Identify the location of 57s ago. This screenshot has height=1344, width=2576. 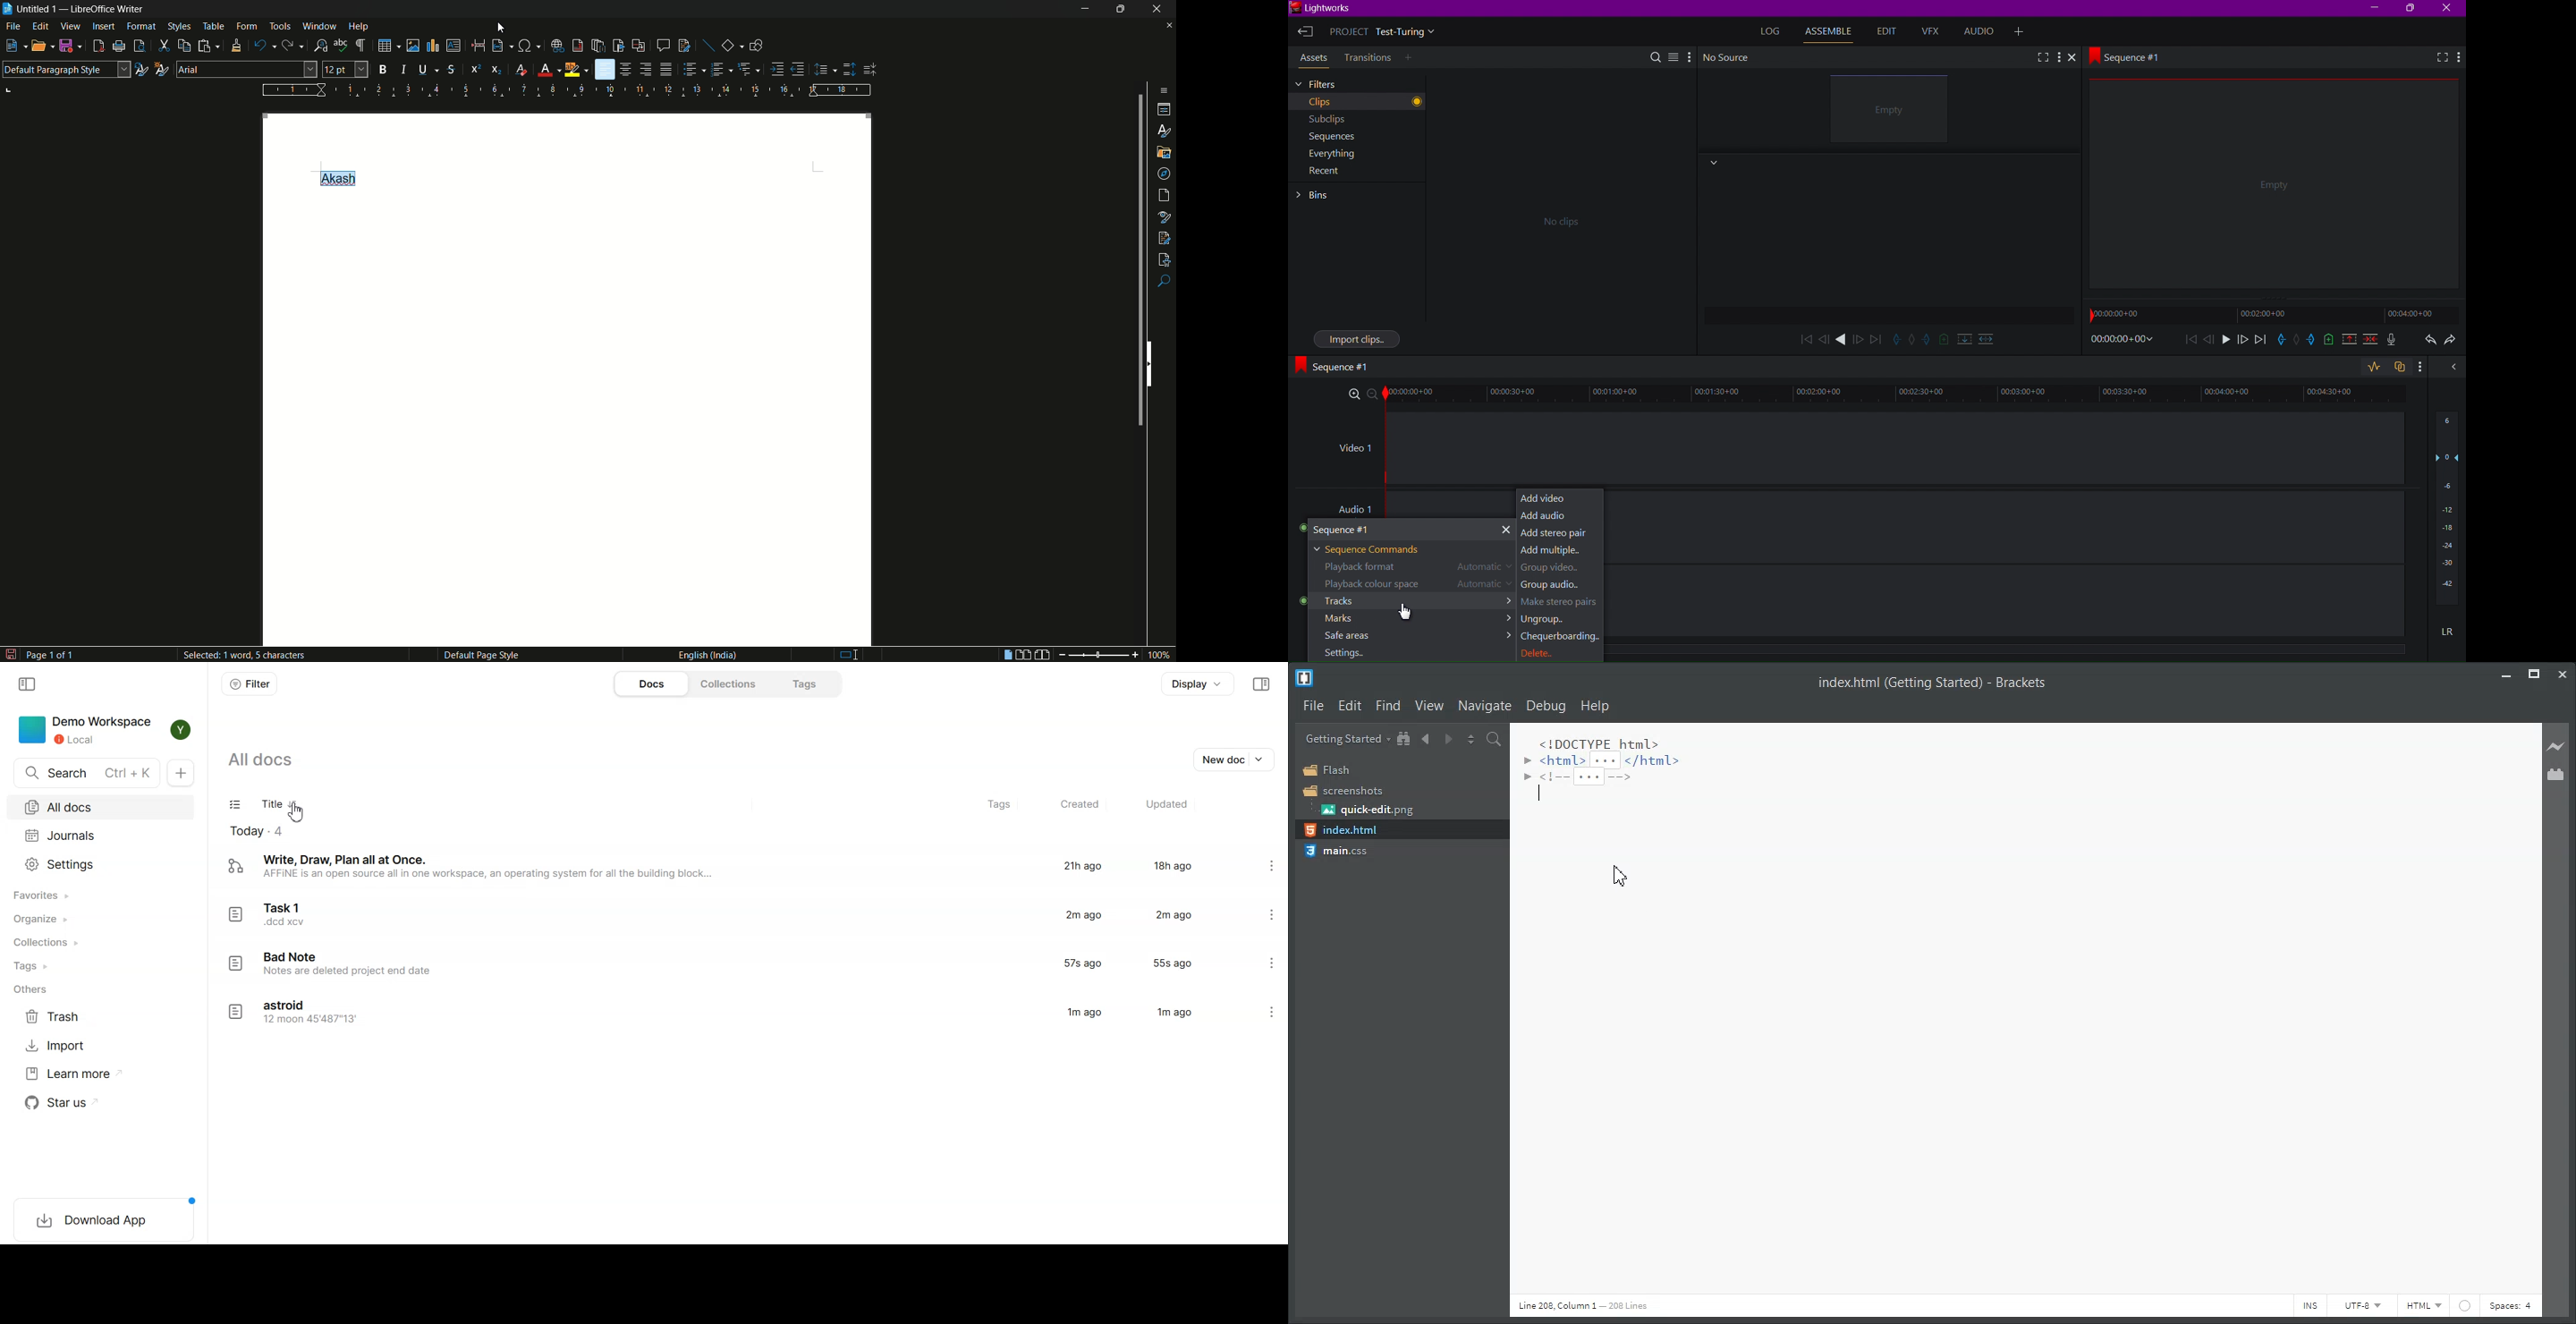
(1083, 963).